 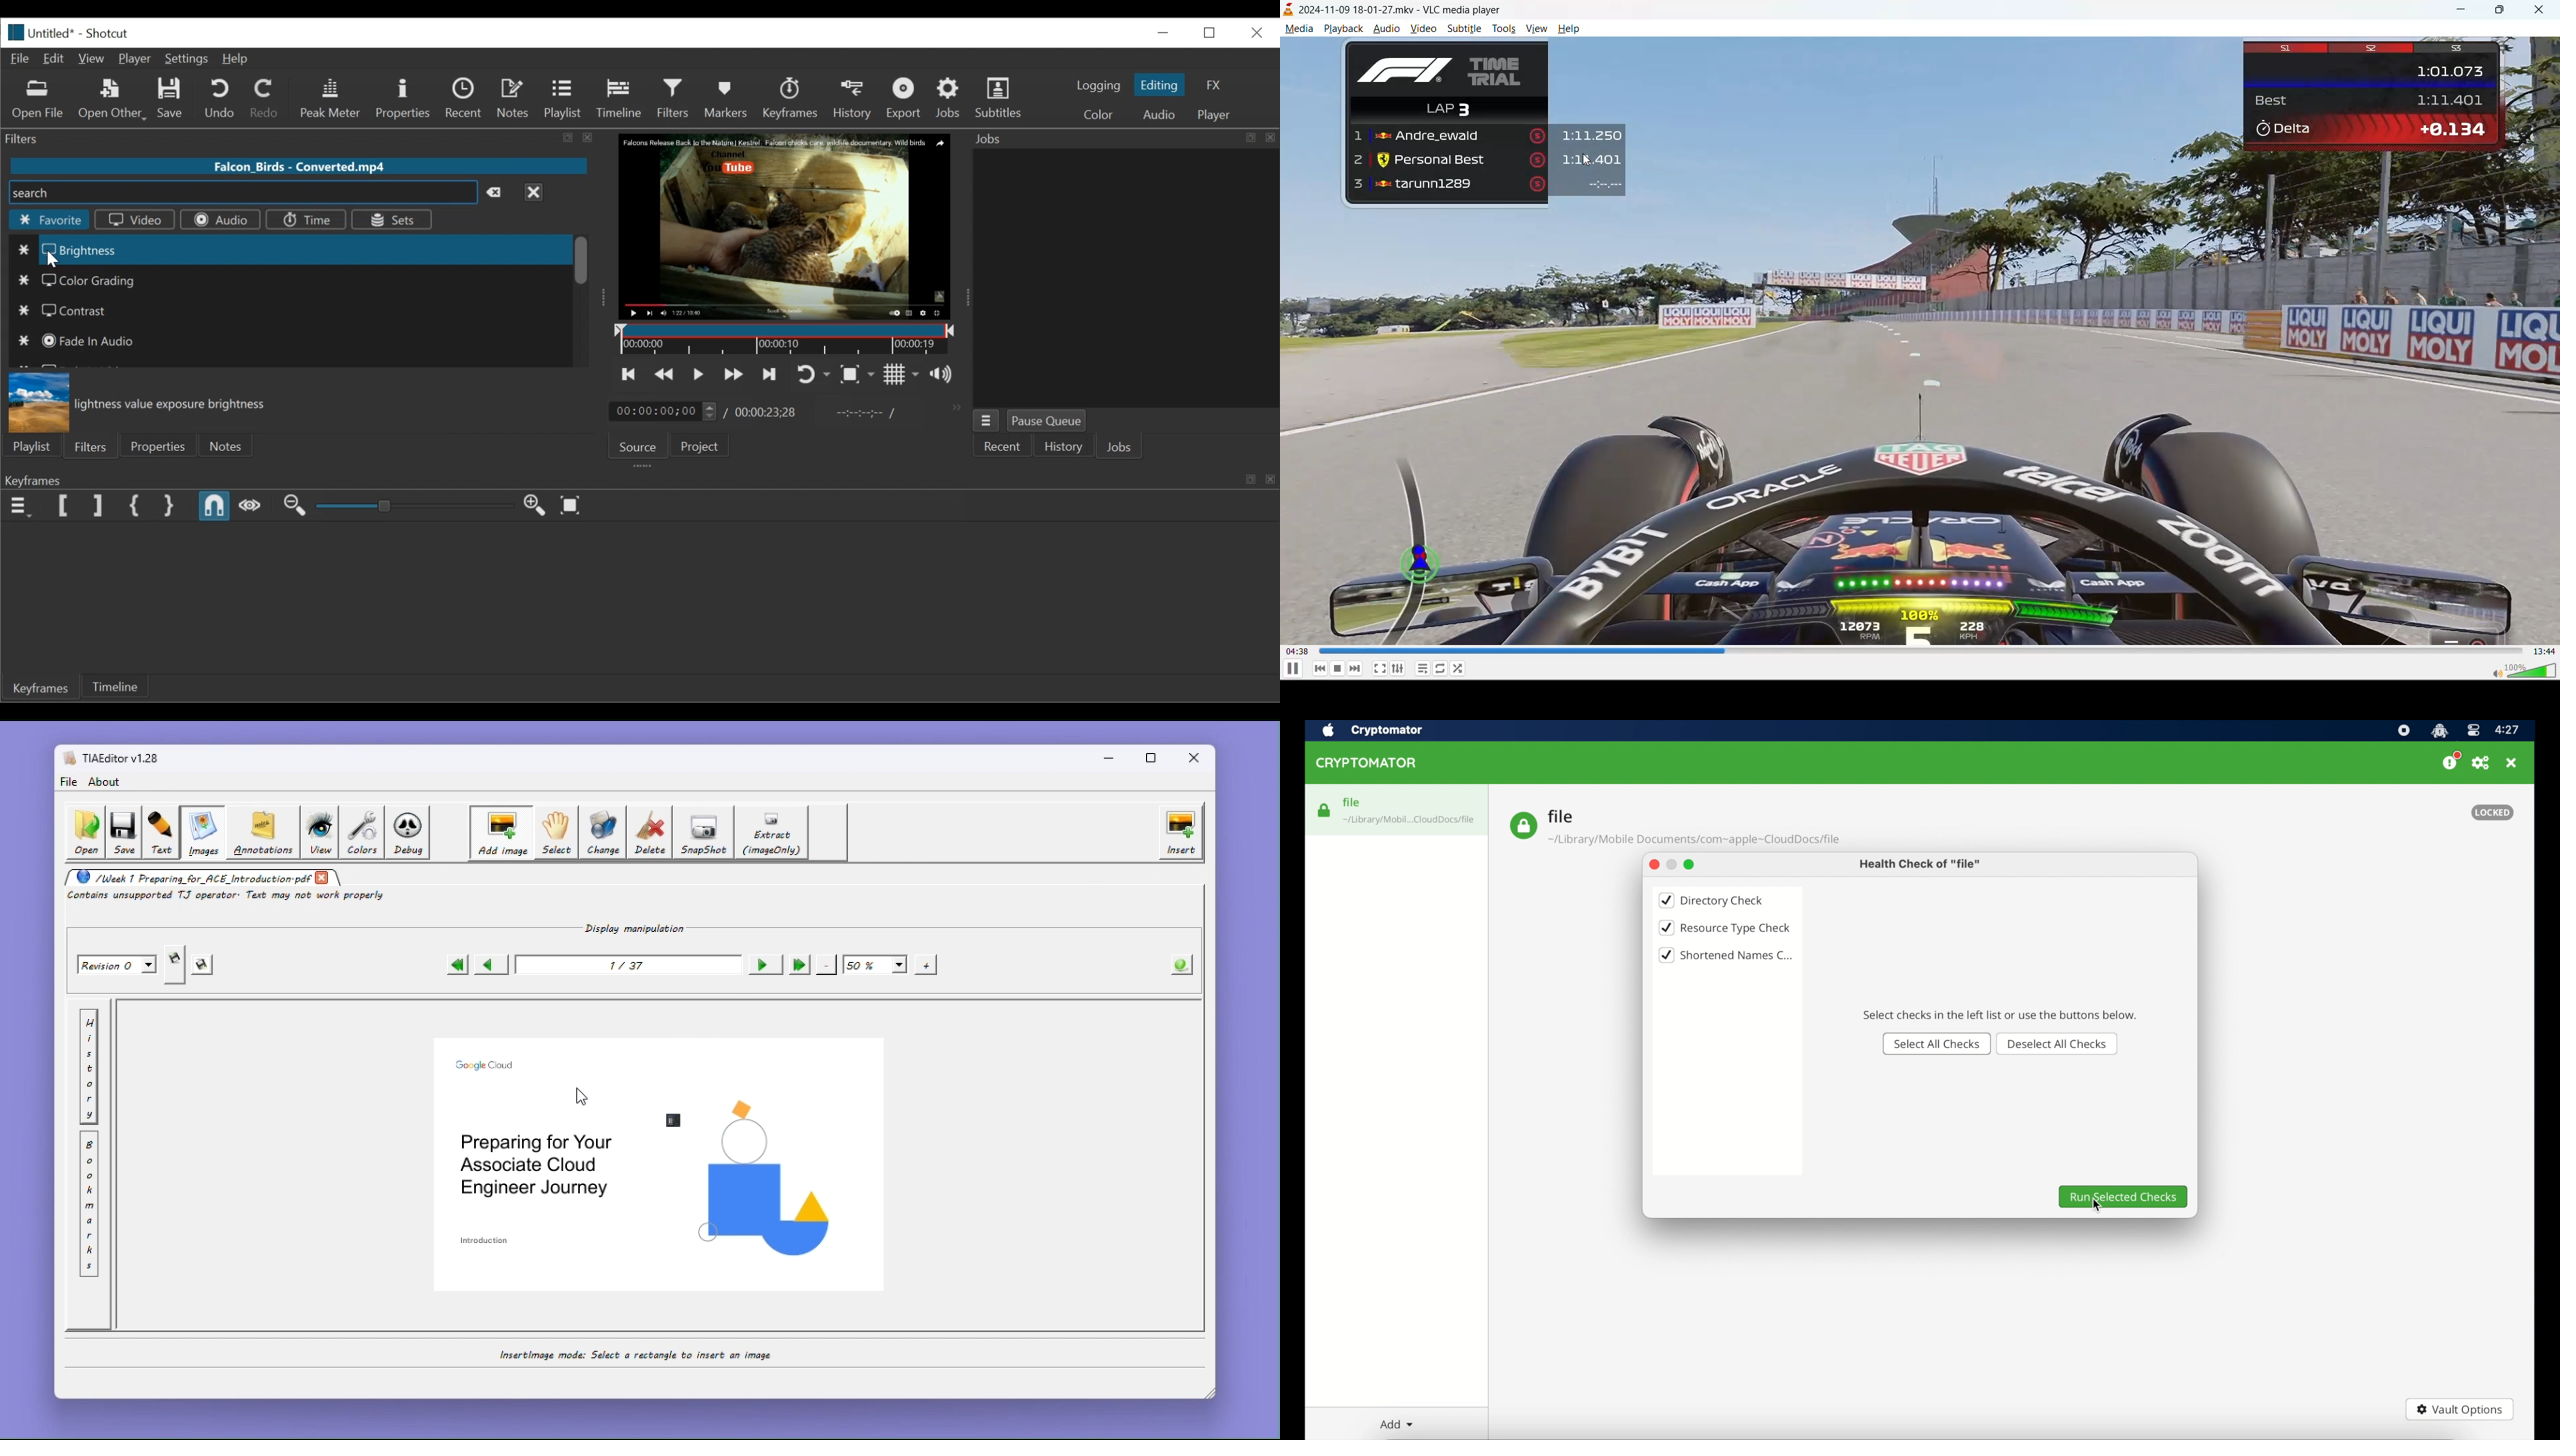 I want to click on Toggle grid display on the player, so click(x=902, y=375).